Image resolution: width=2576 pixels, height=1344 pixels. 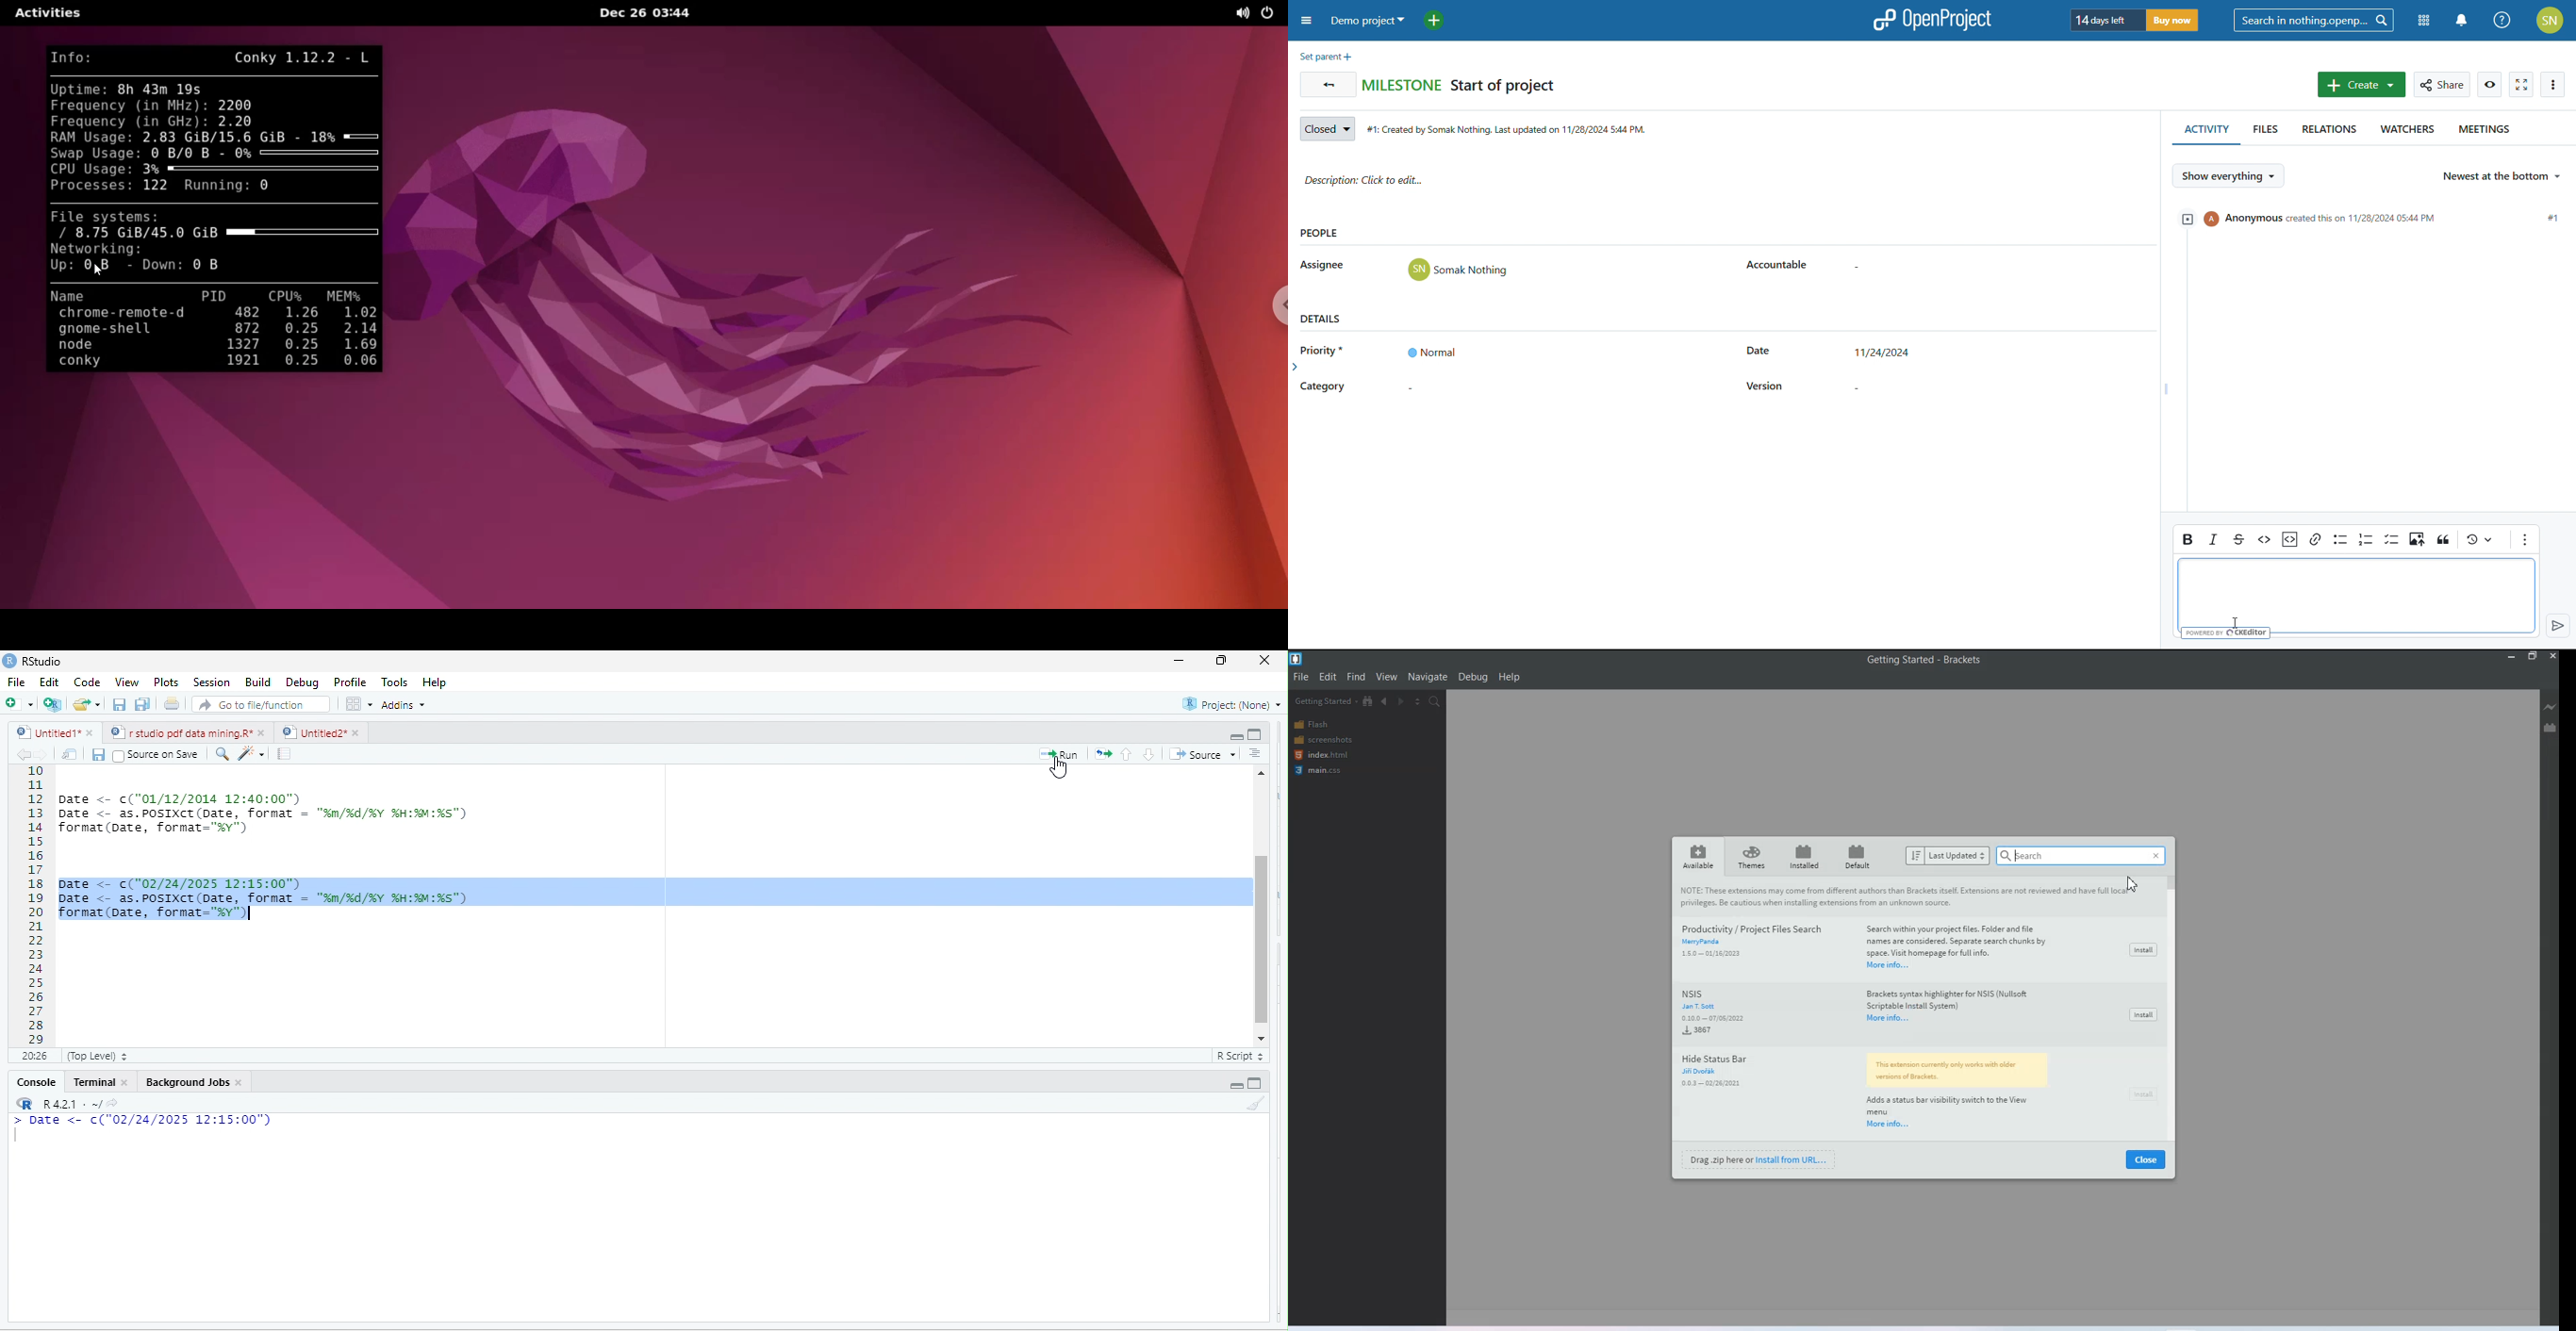 I want to click on maximize, so click(x=1218, y=662).